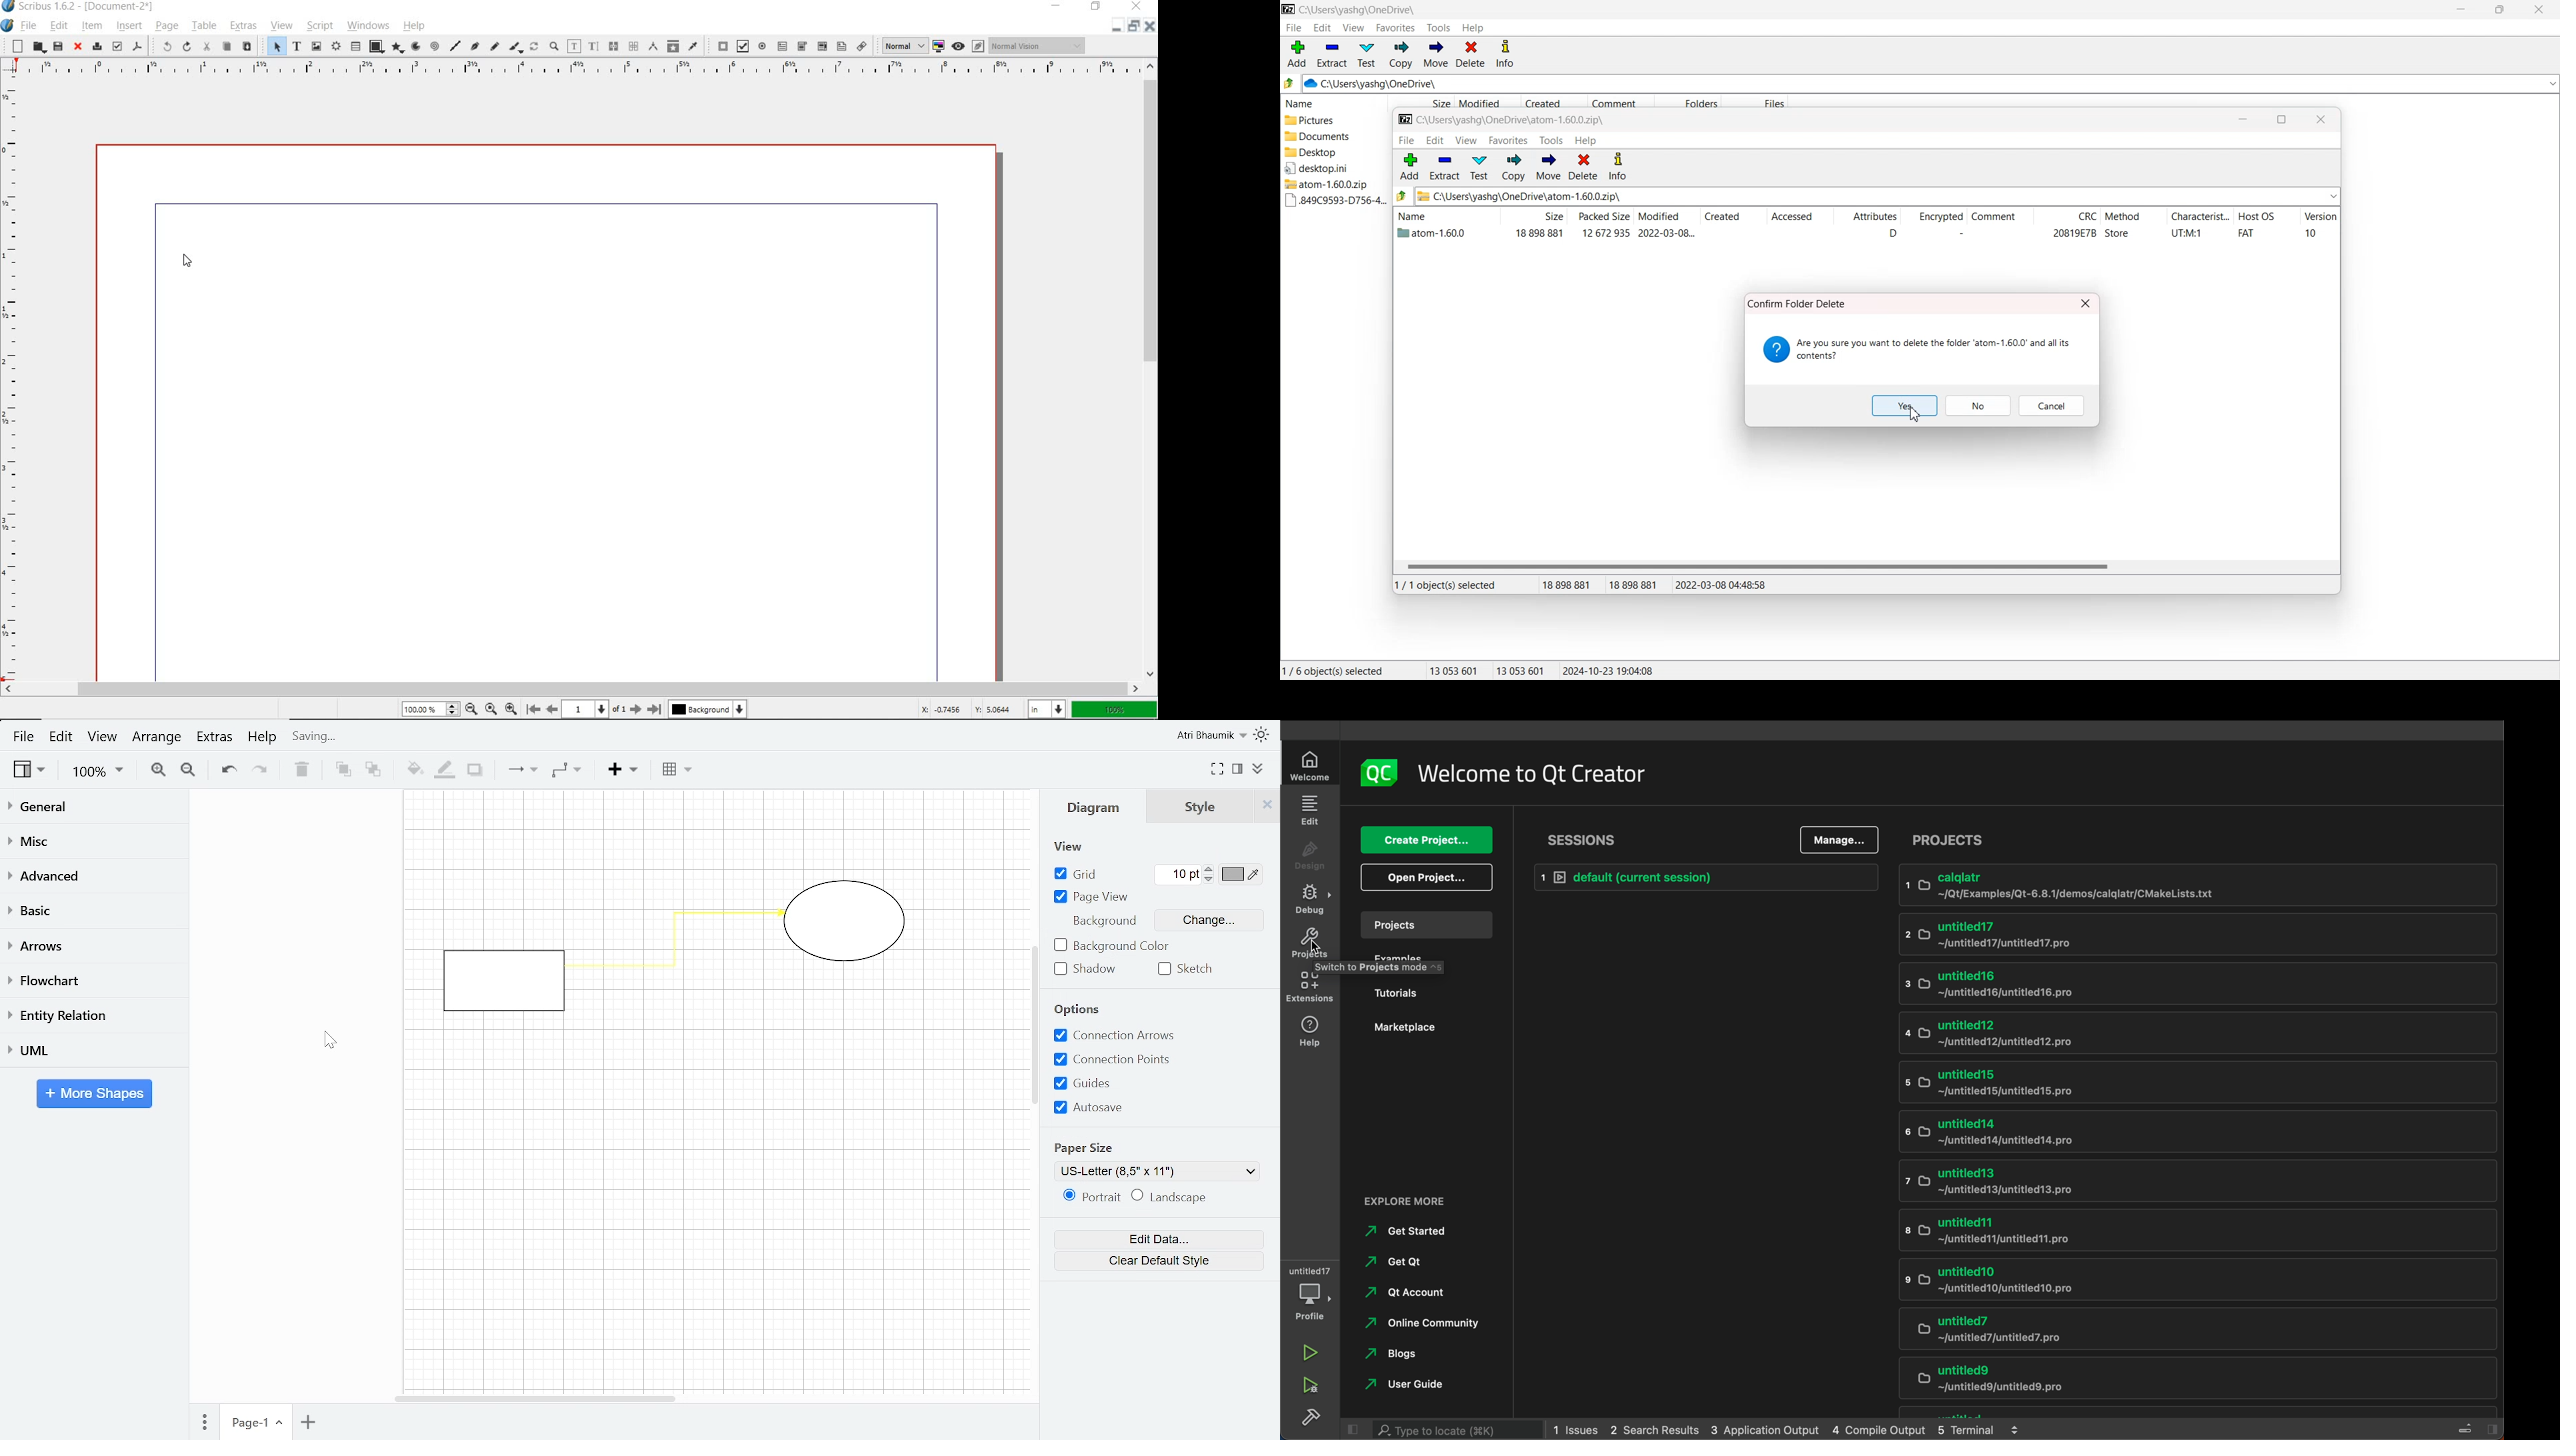  I want to click on View, so click(1353, 27).